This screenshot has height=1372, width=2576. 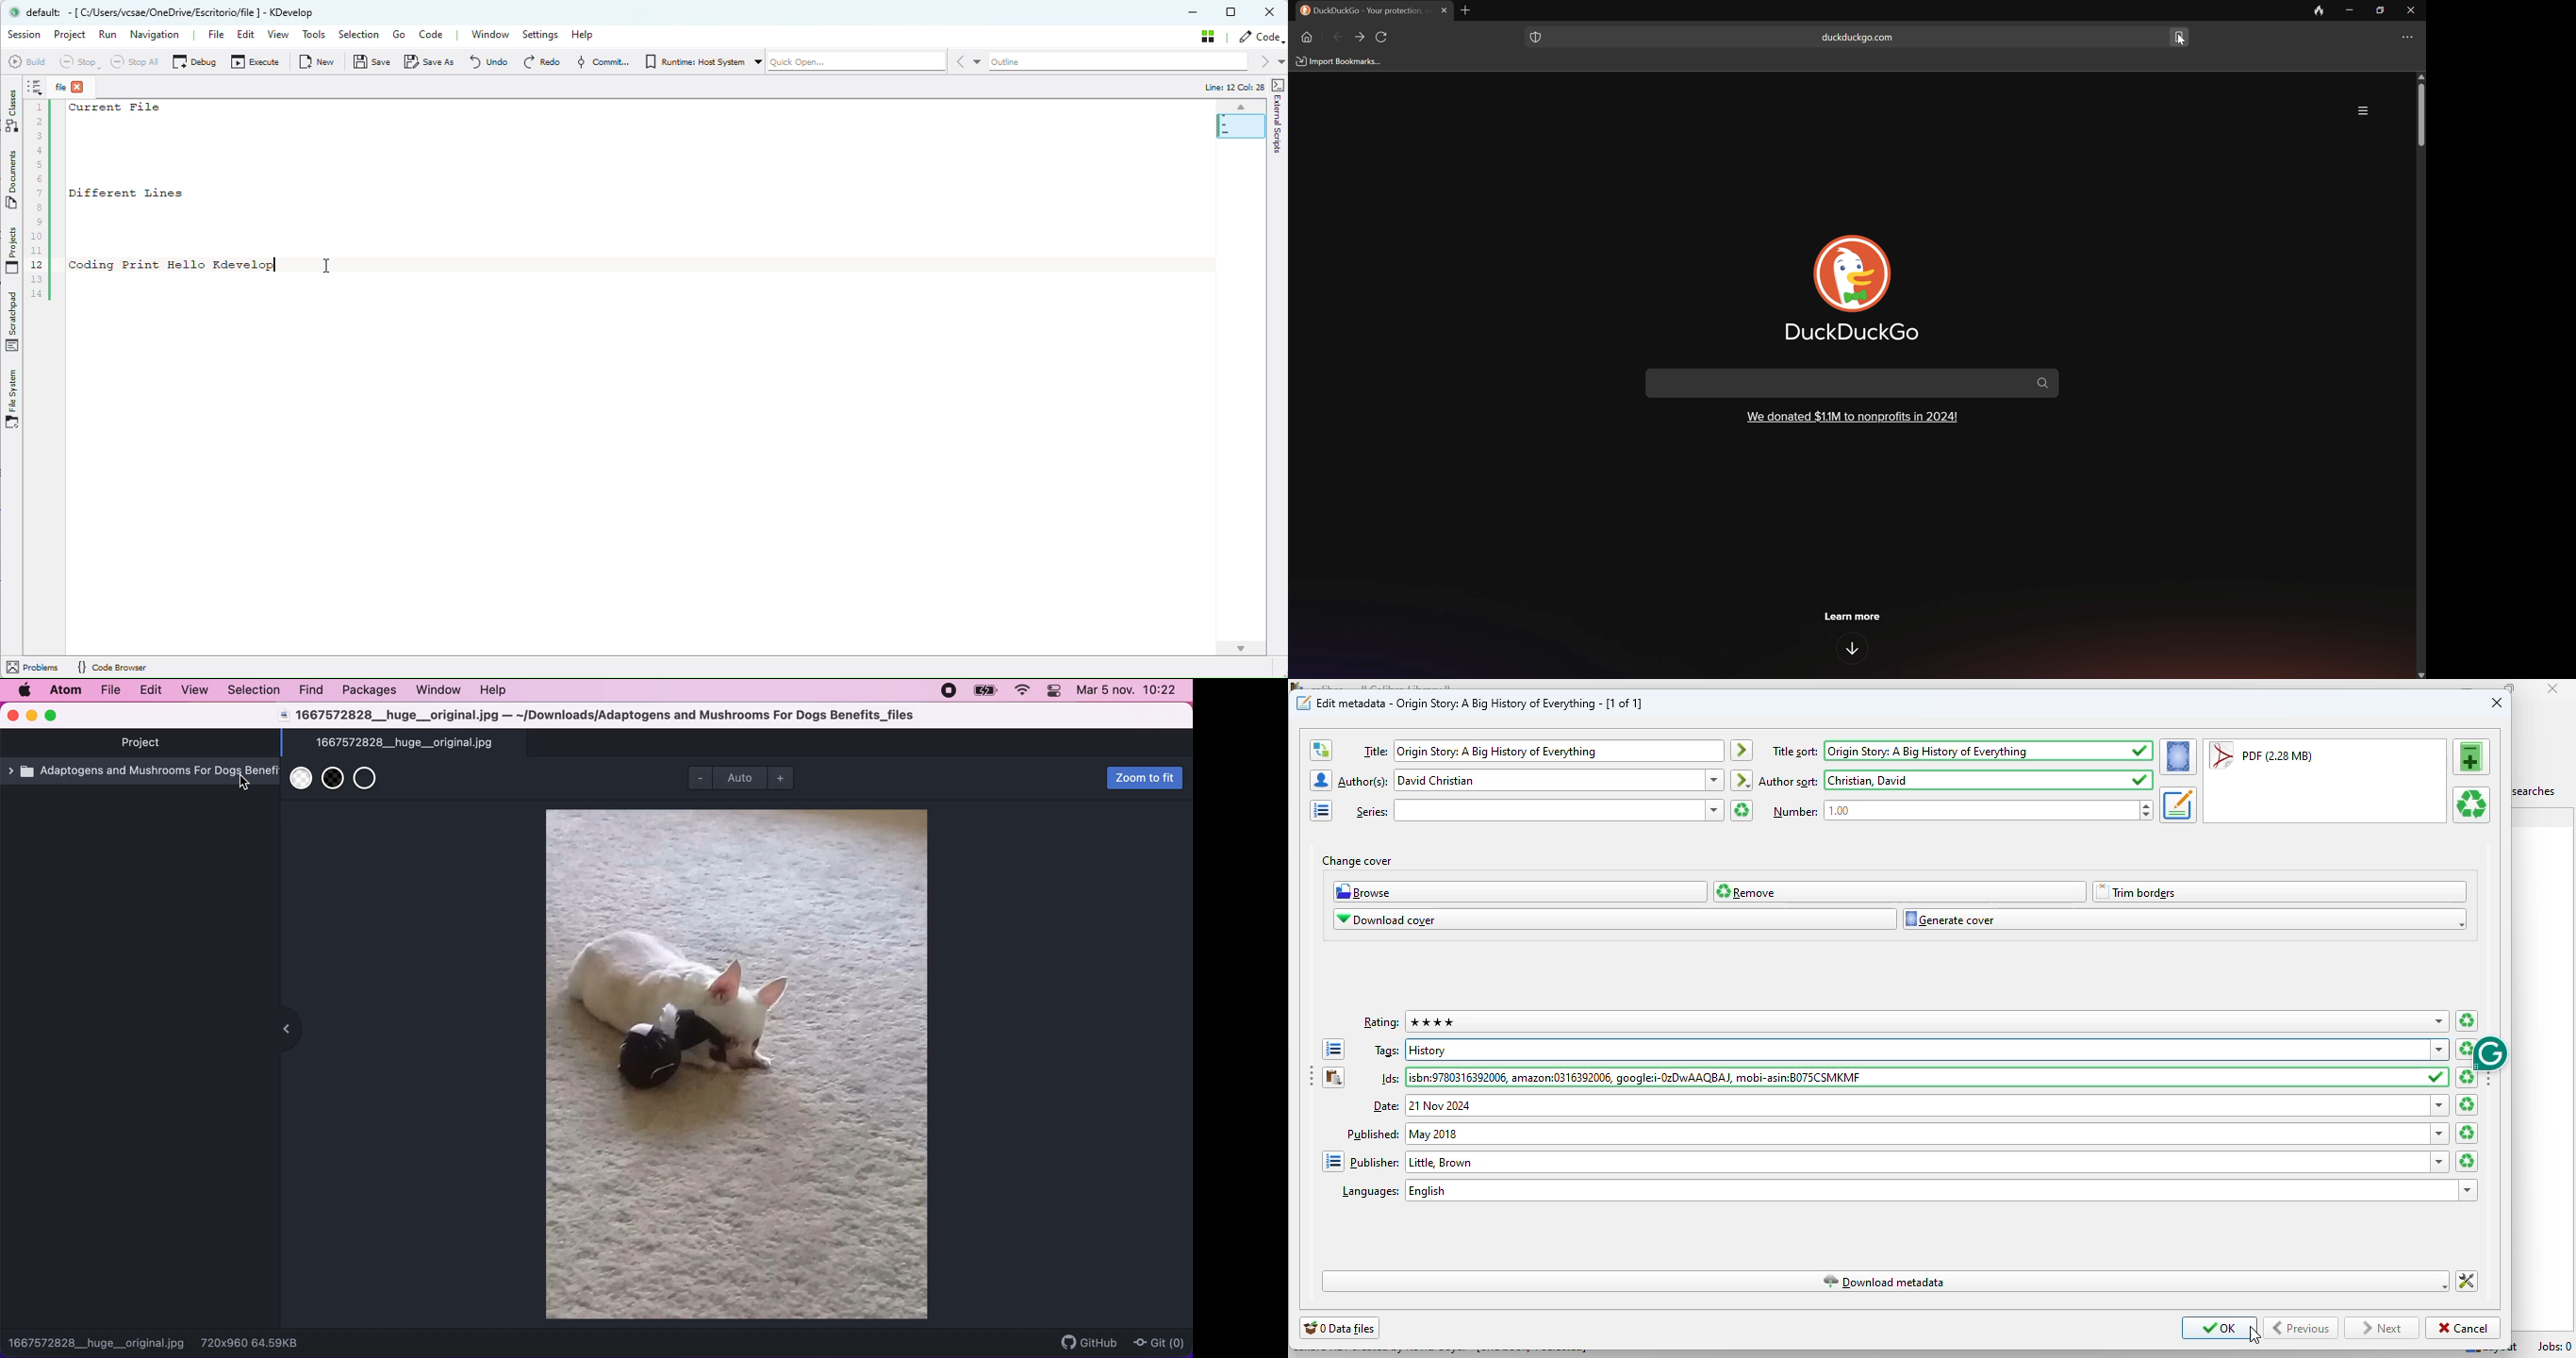 What do you see at coordinates (1916, 1134) in the screenshot?
I see `Published: May 2018` at bounding box center [1916, 1134].